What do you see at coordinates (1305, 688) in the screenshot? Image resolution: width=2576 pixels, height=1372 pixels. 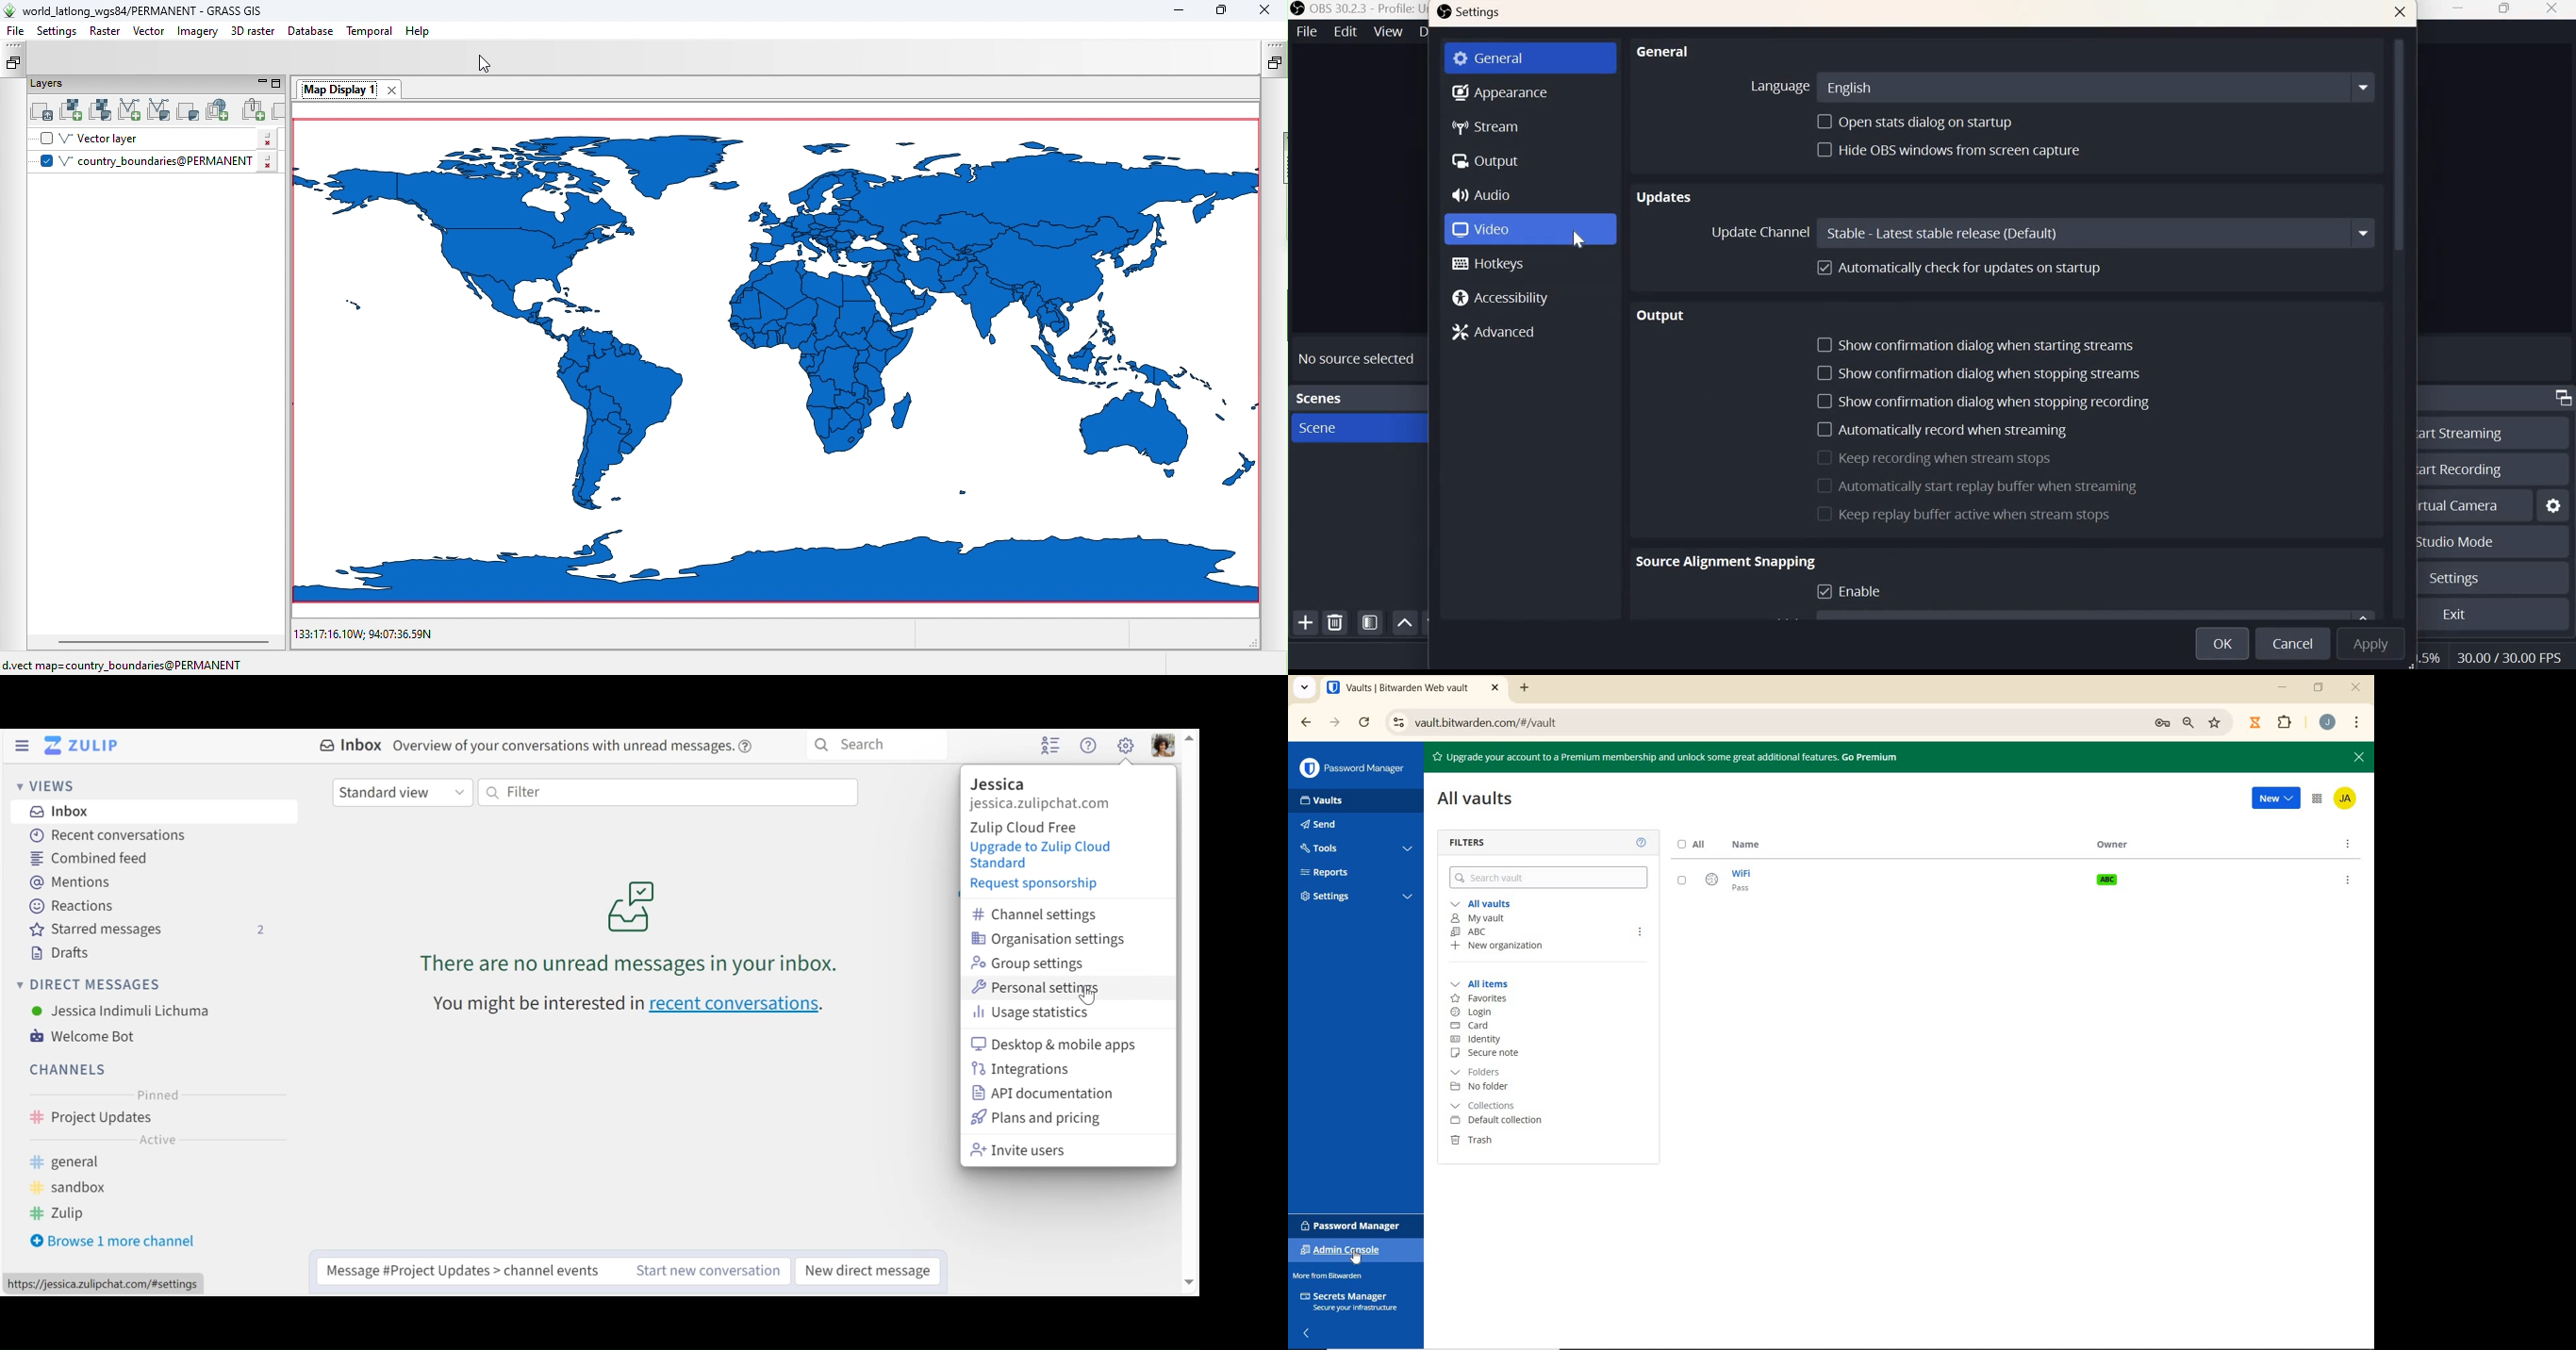 I see `SEARCH TABS` at bounding box center [1305, 688].